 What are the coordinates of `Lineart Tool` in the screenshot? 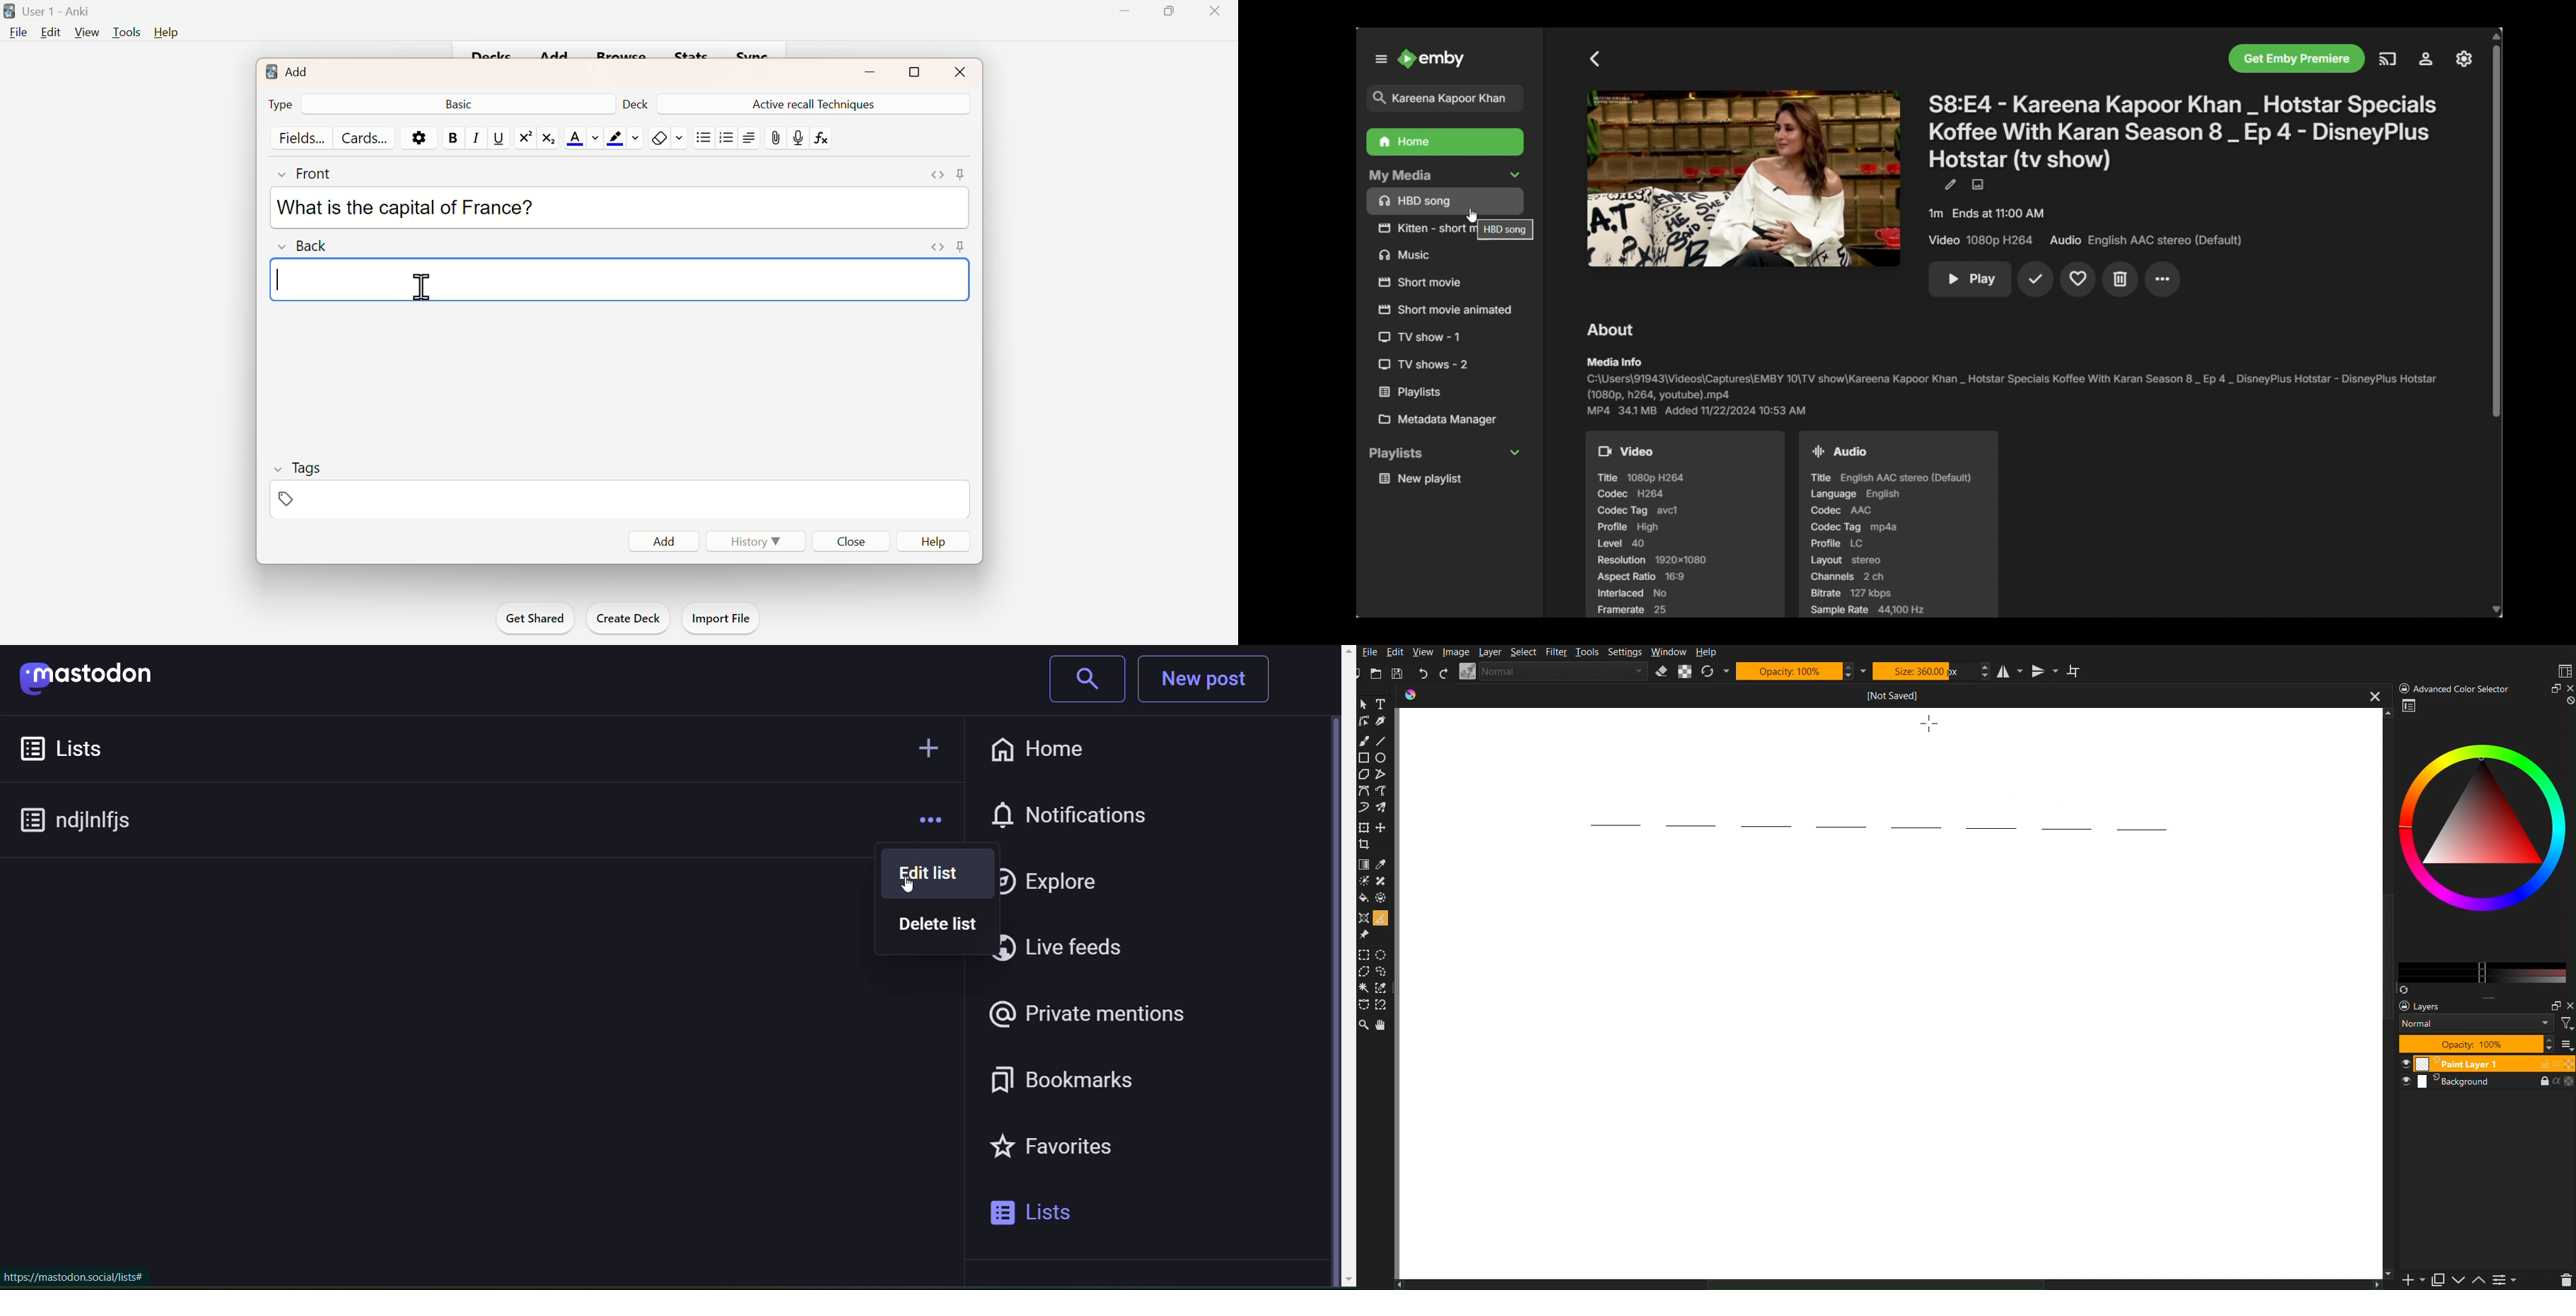 It's located at (1364, 721).